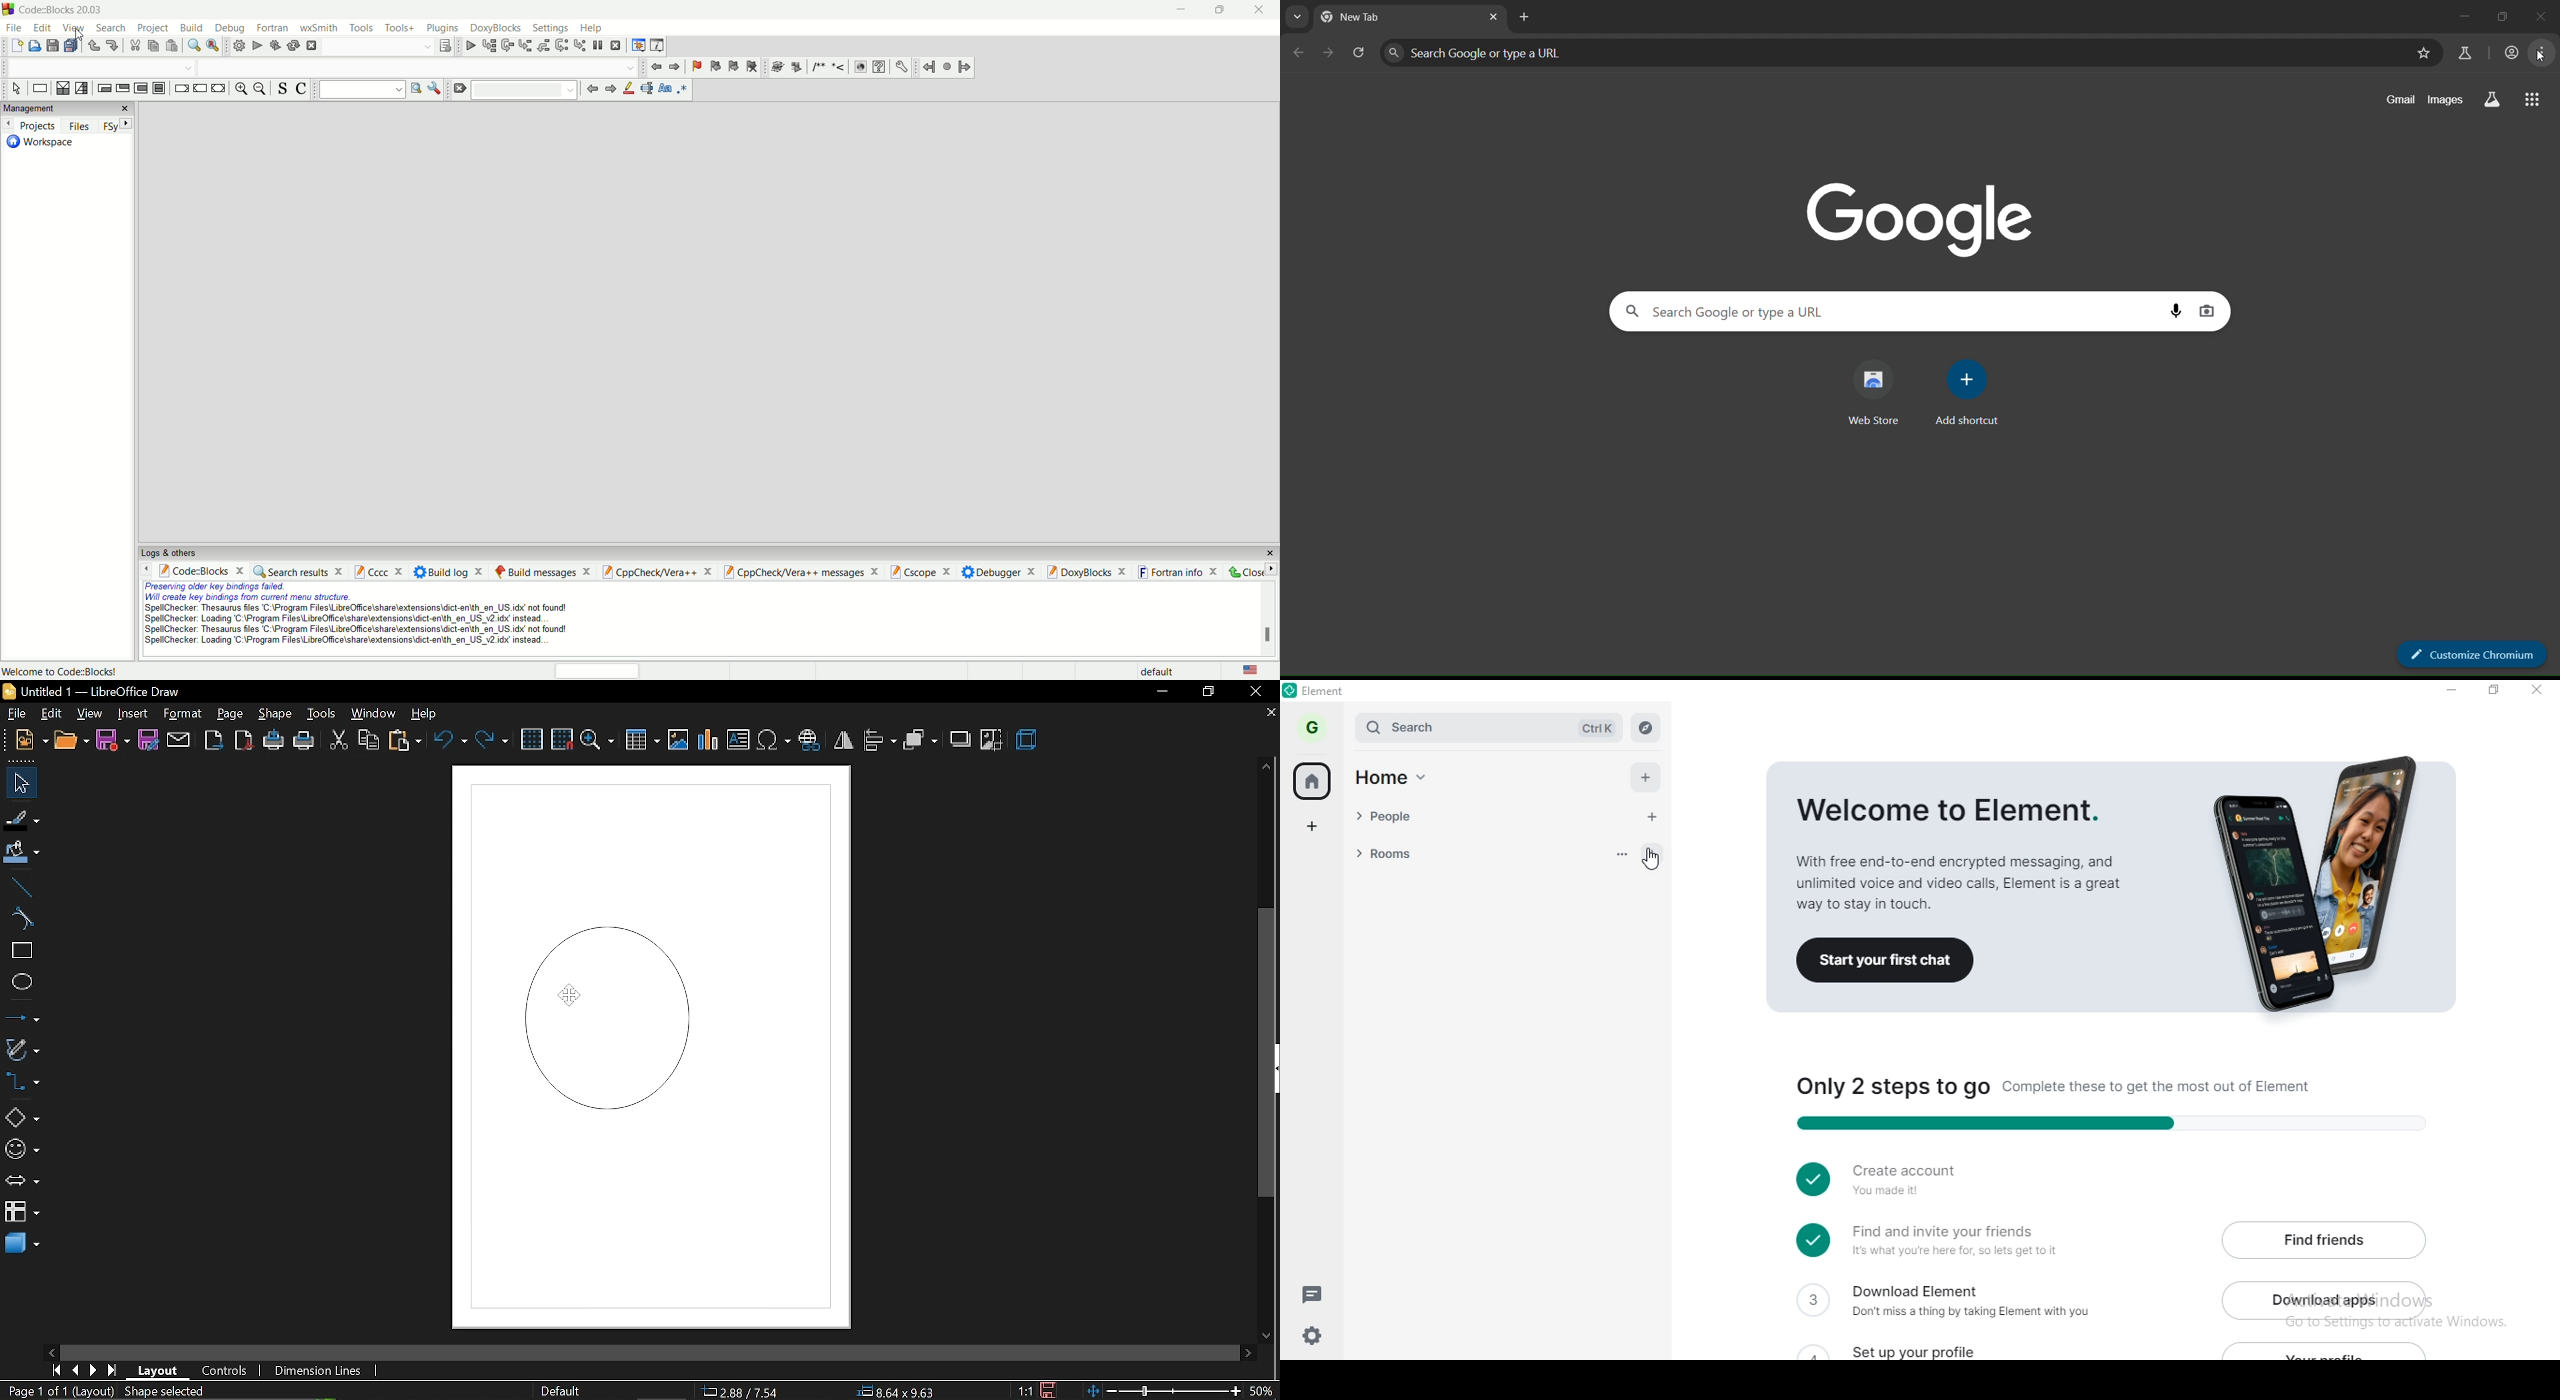 This screenshot has height=1400, width=2576. Describe the element at coordinates (961, 739) in the screenshot. I see `shadow` at that location.